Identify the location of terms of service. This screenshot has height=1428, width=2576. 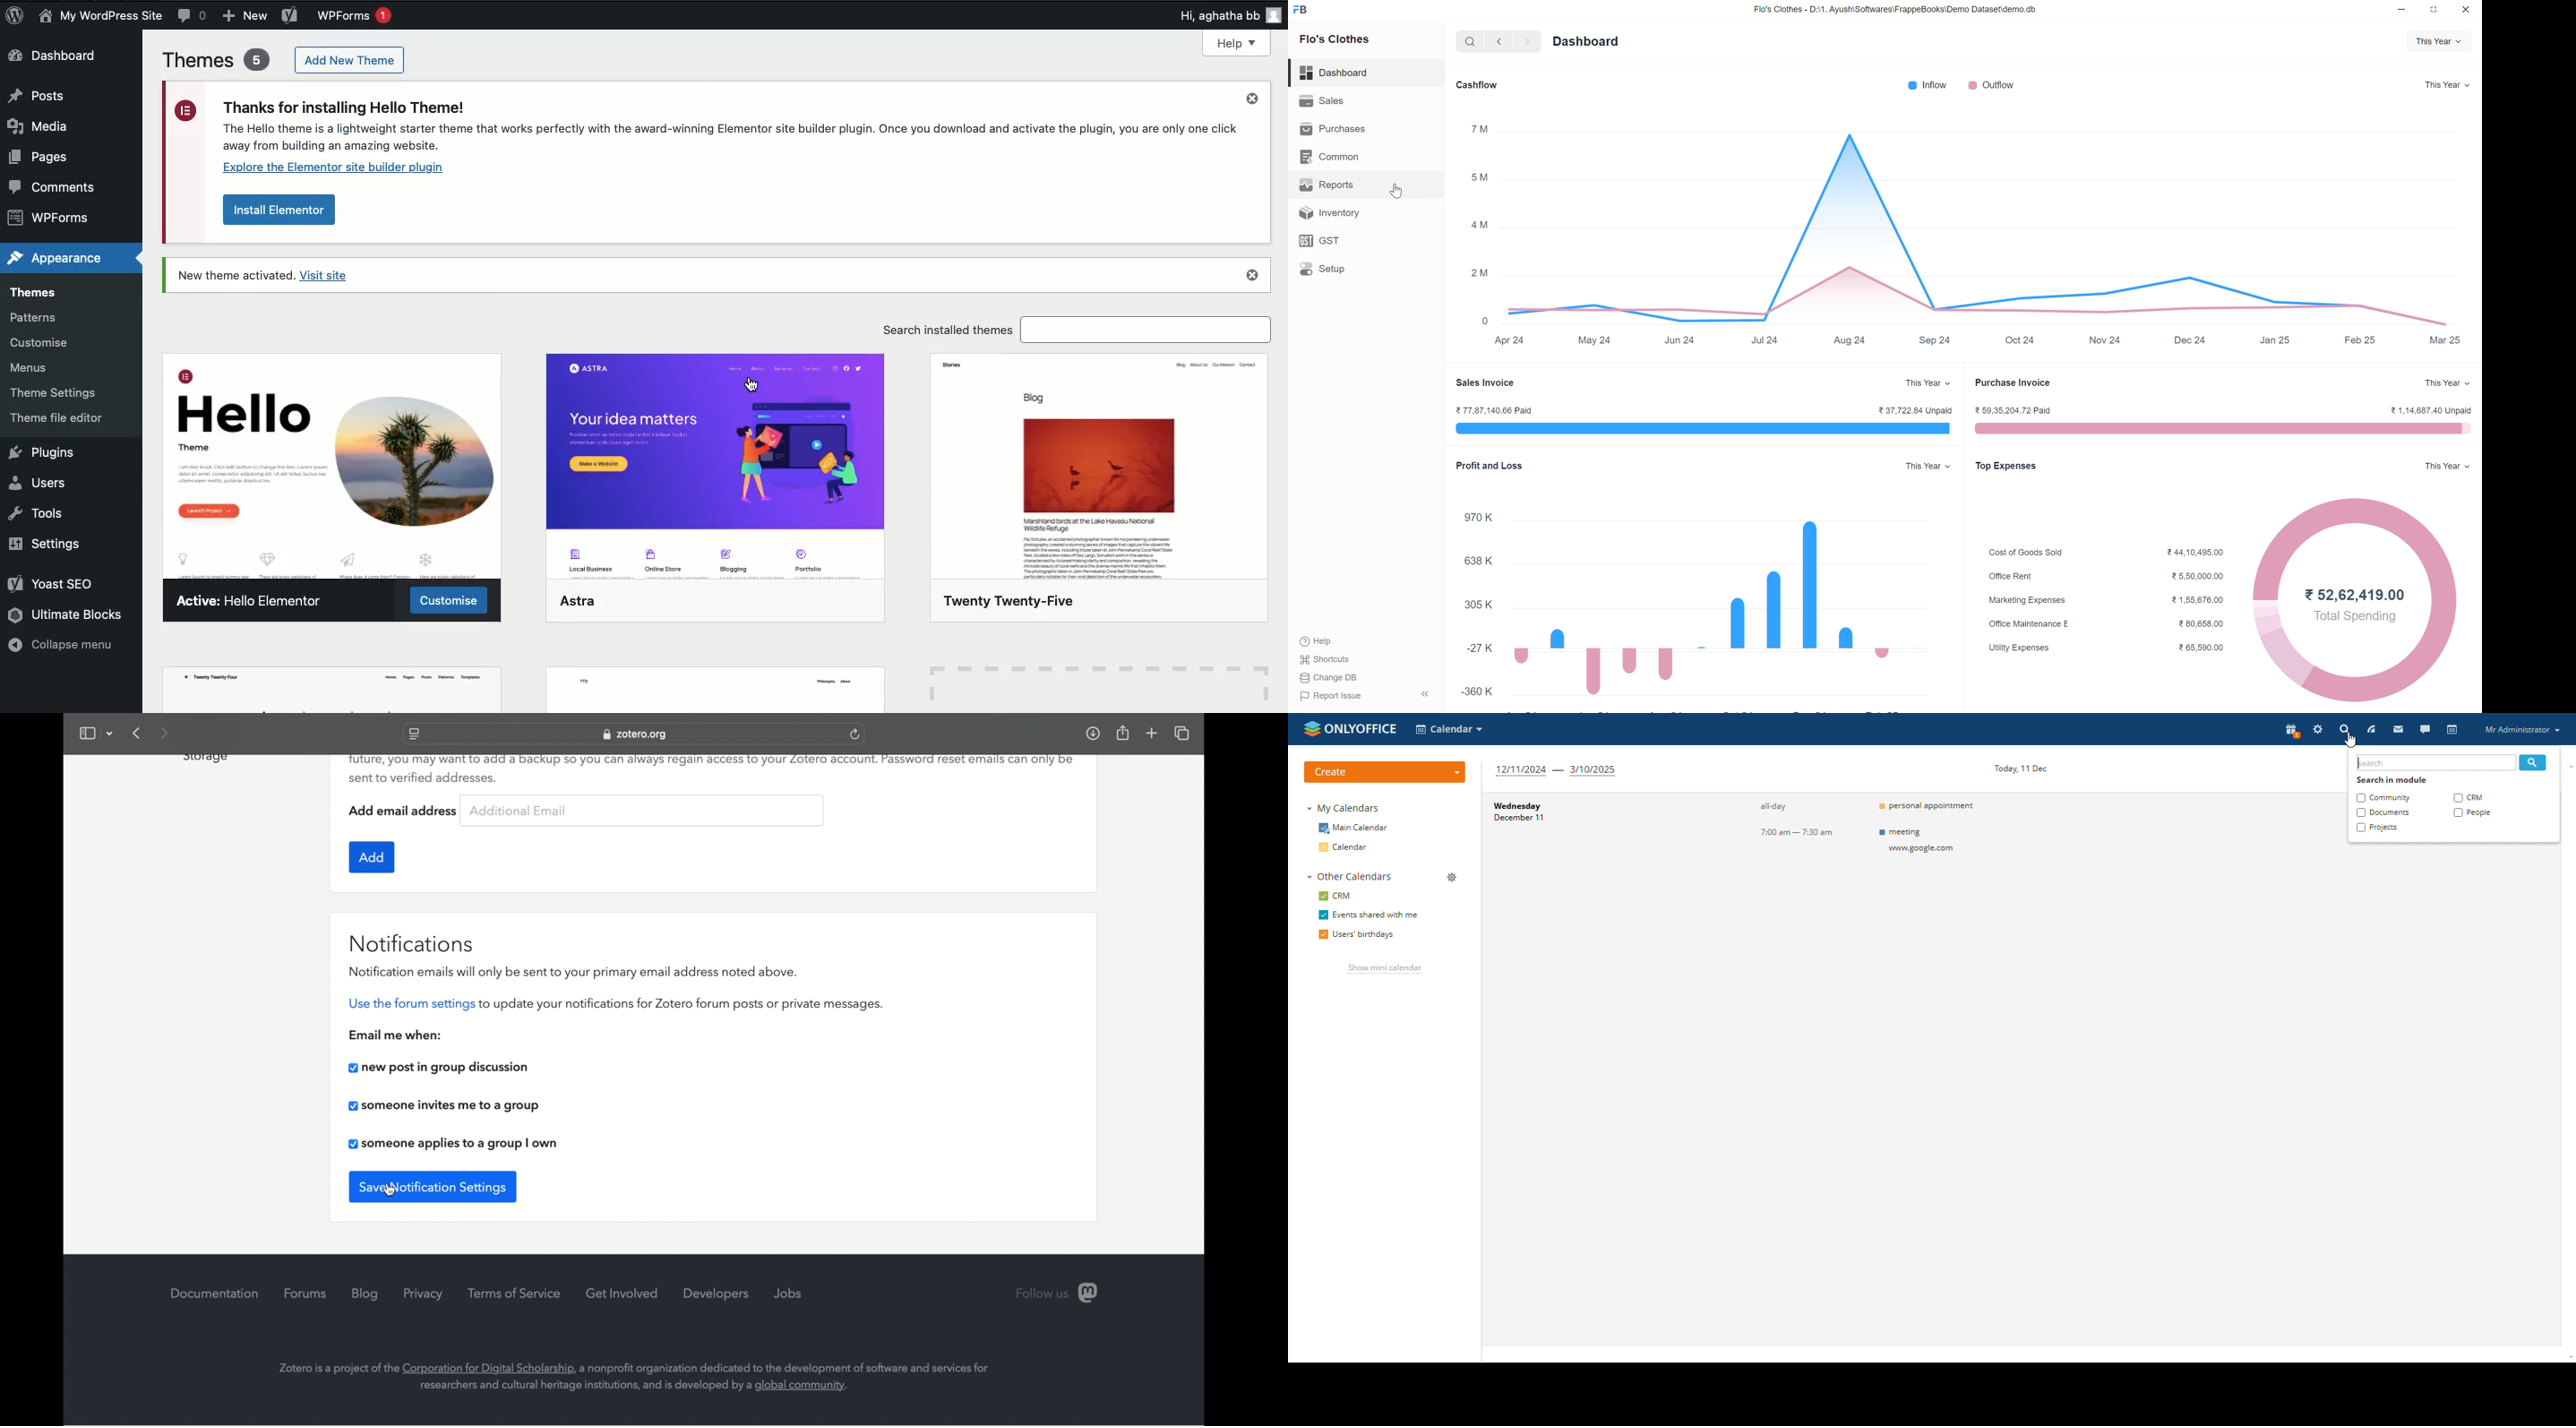
(514, 1293).